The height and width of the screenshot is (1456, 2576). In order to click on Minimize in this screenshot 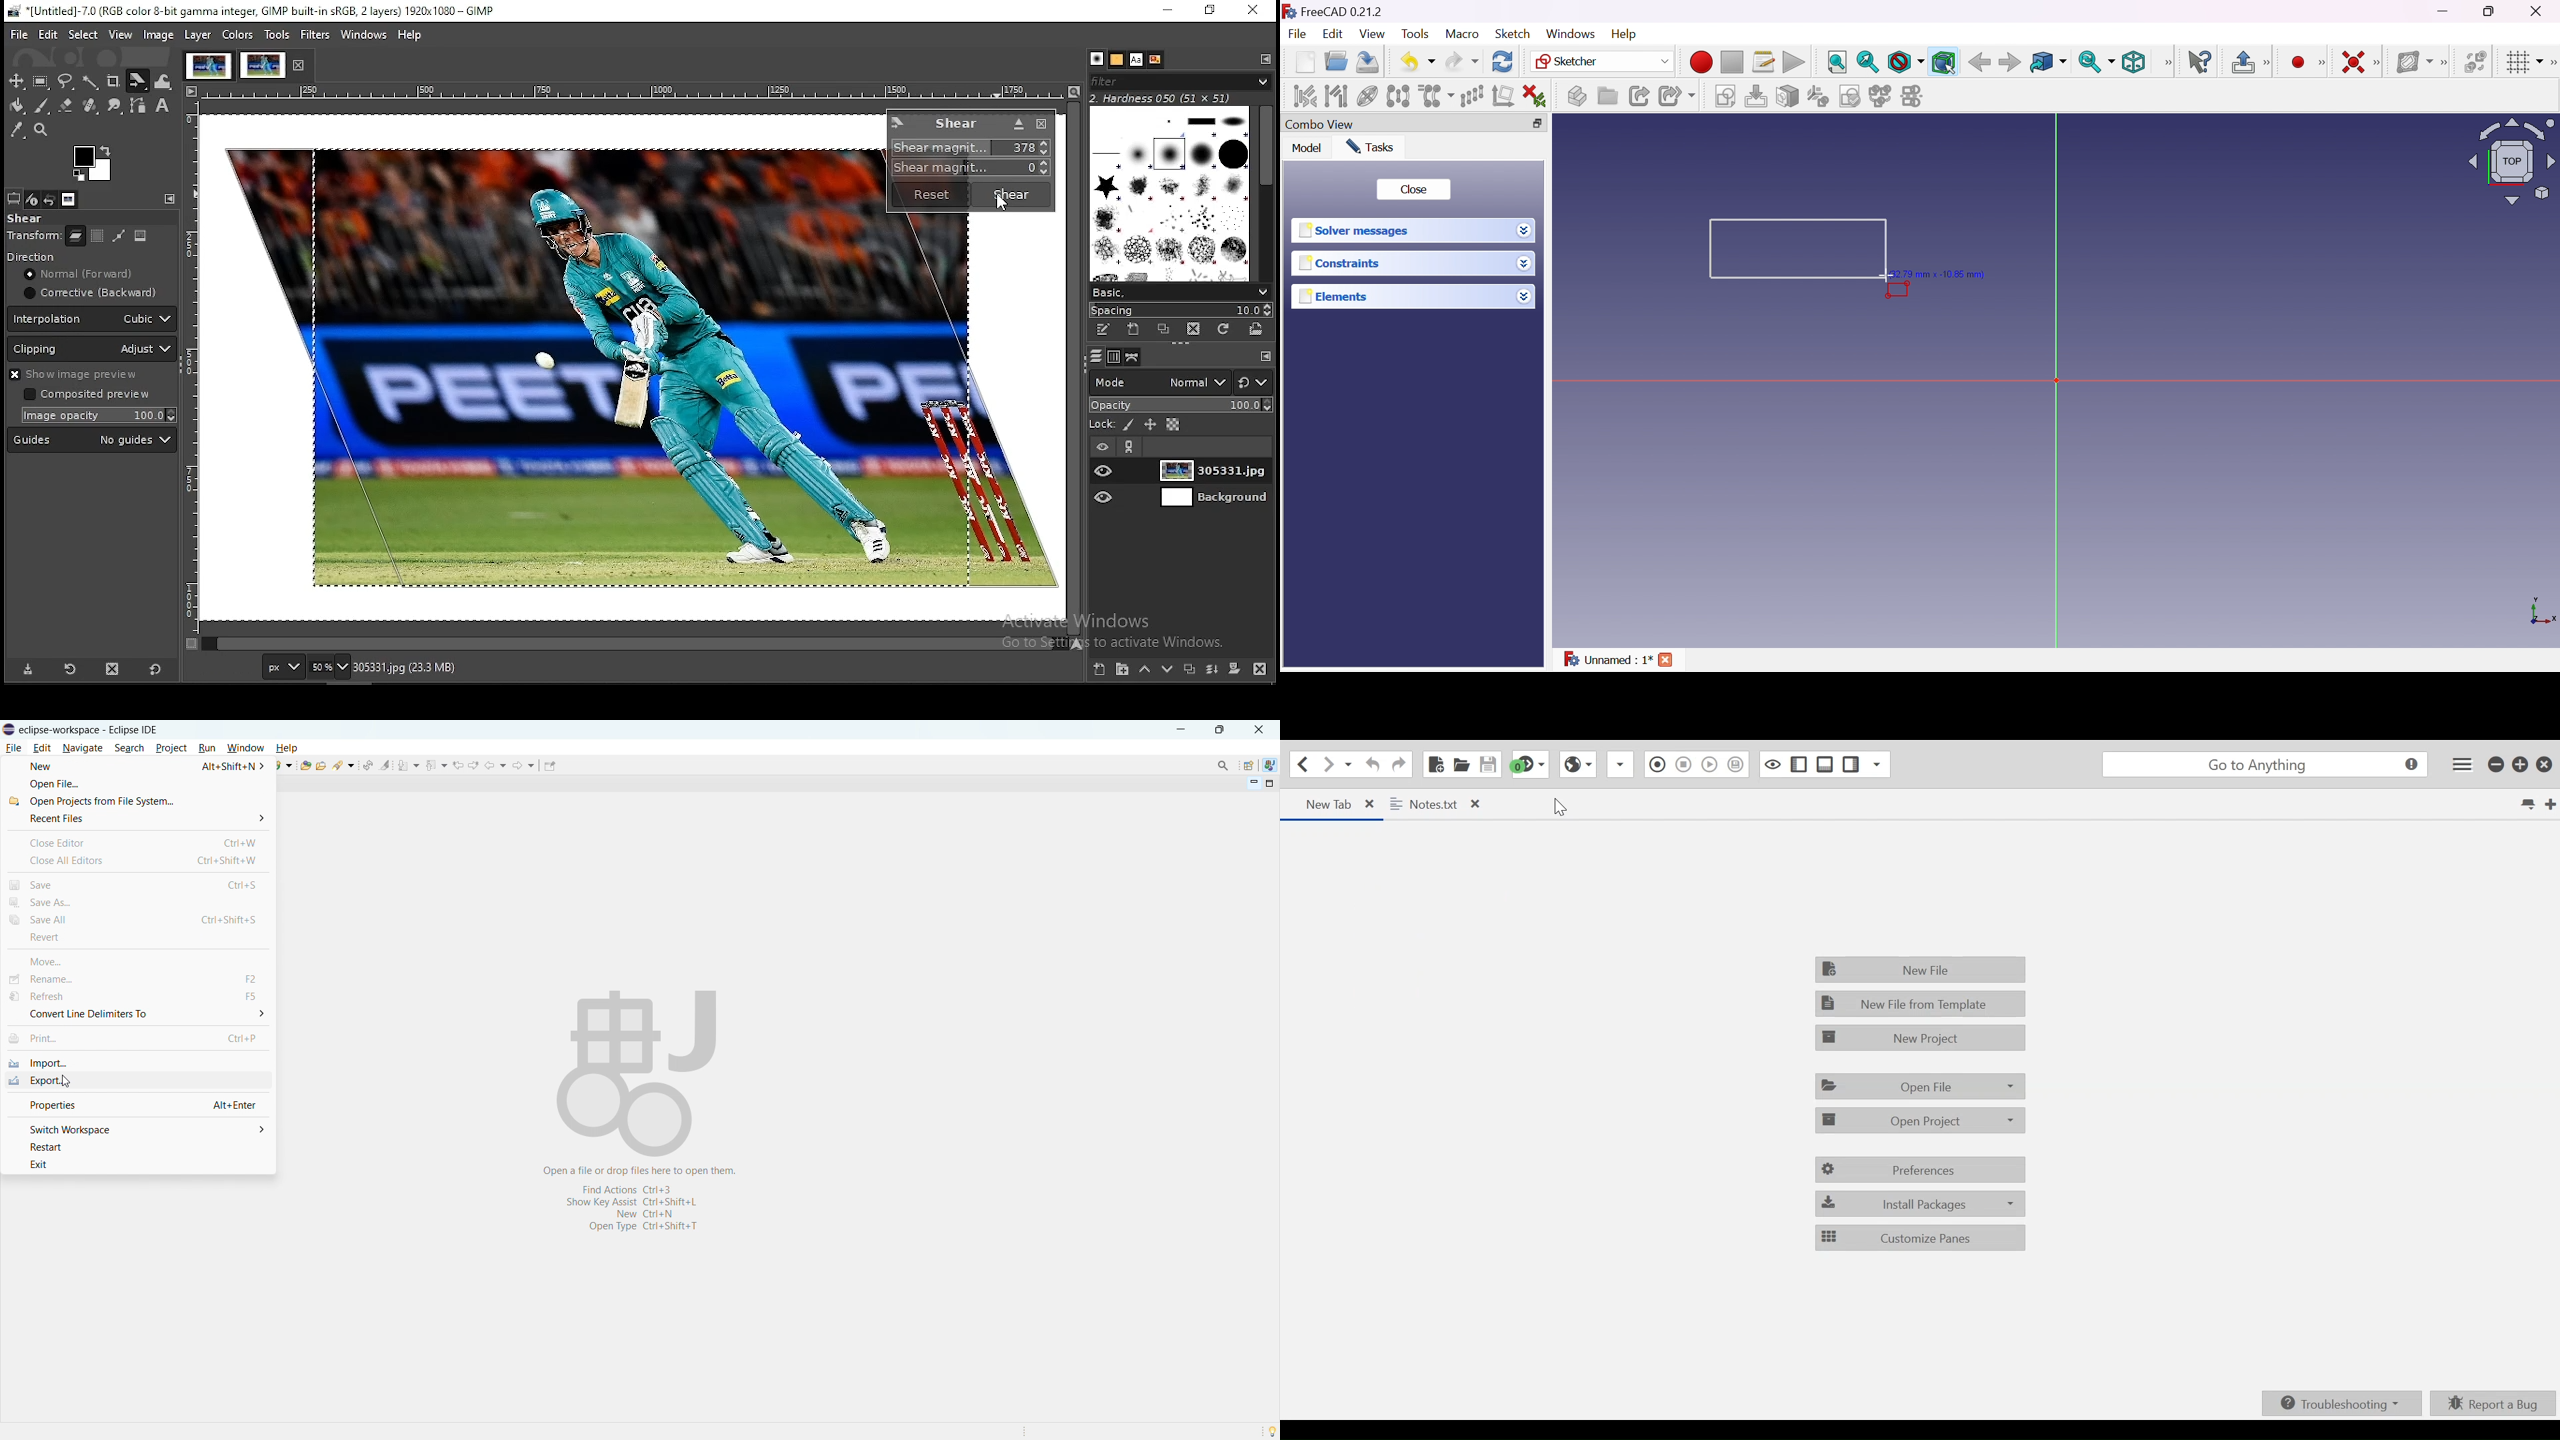, I will do `click(2443, 11)`.